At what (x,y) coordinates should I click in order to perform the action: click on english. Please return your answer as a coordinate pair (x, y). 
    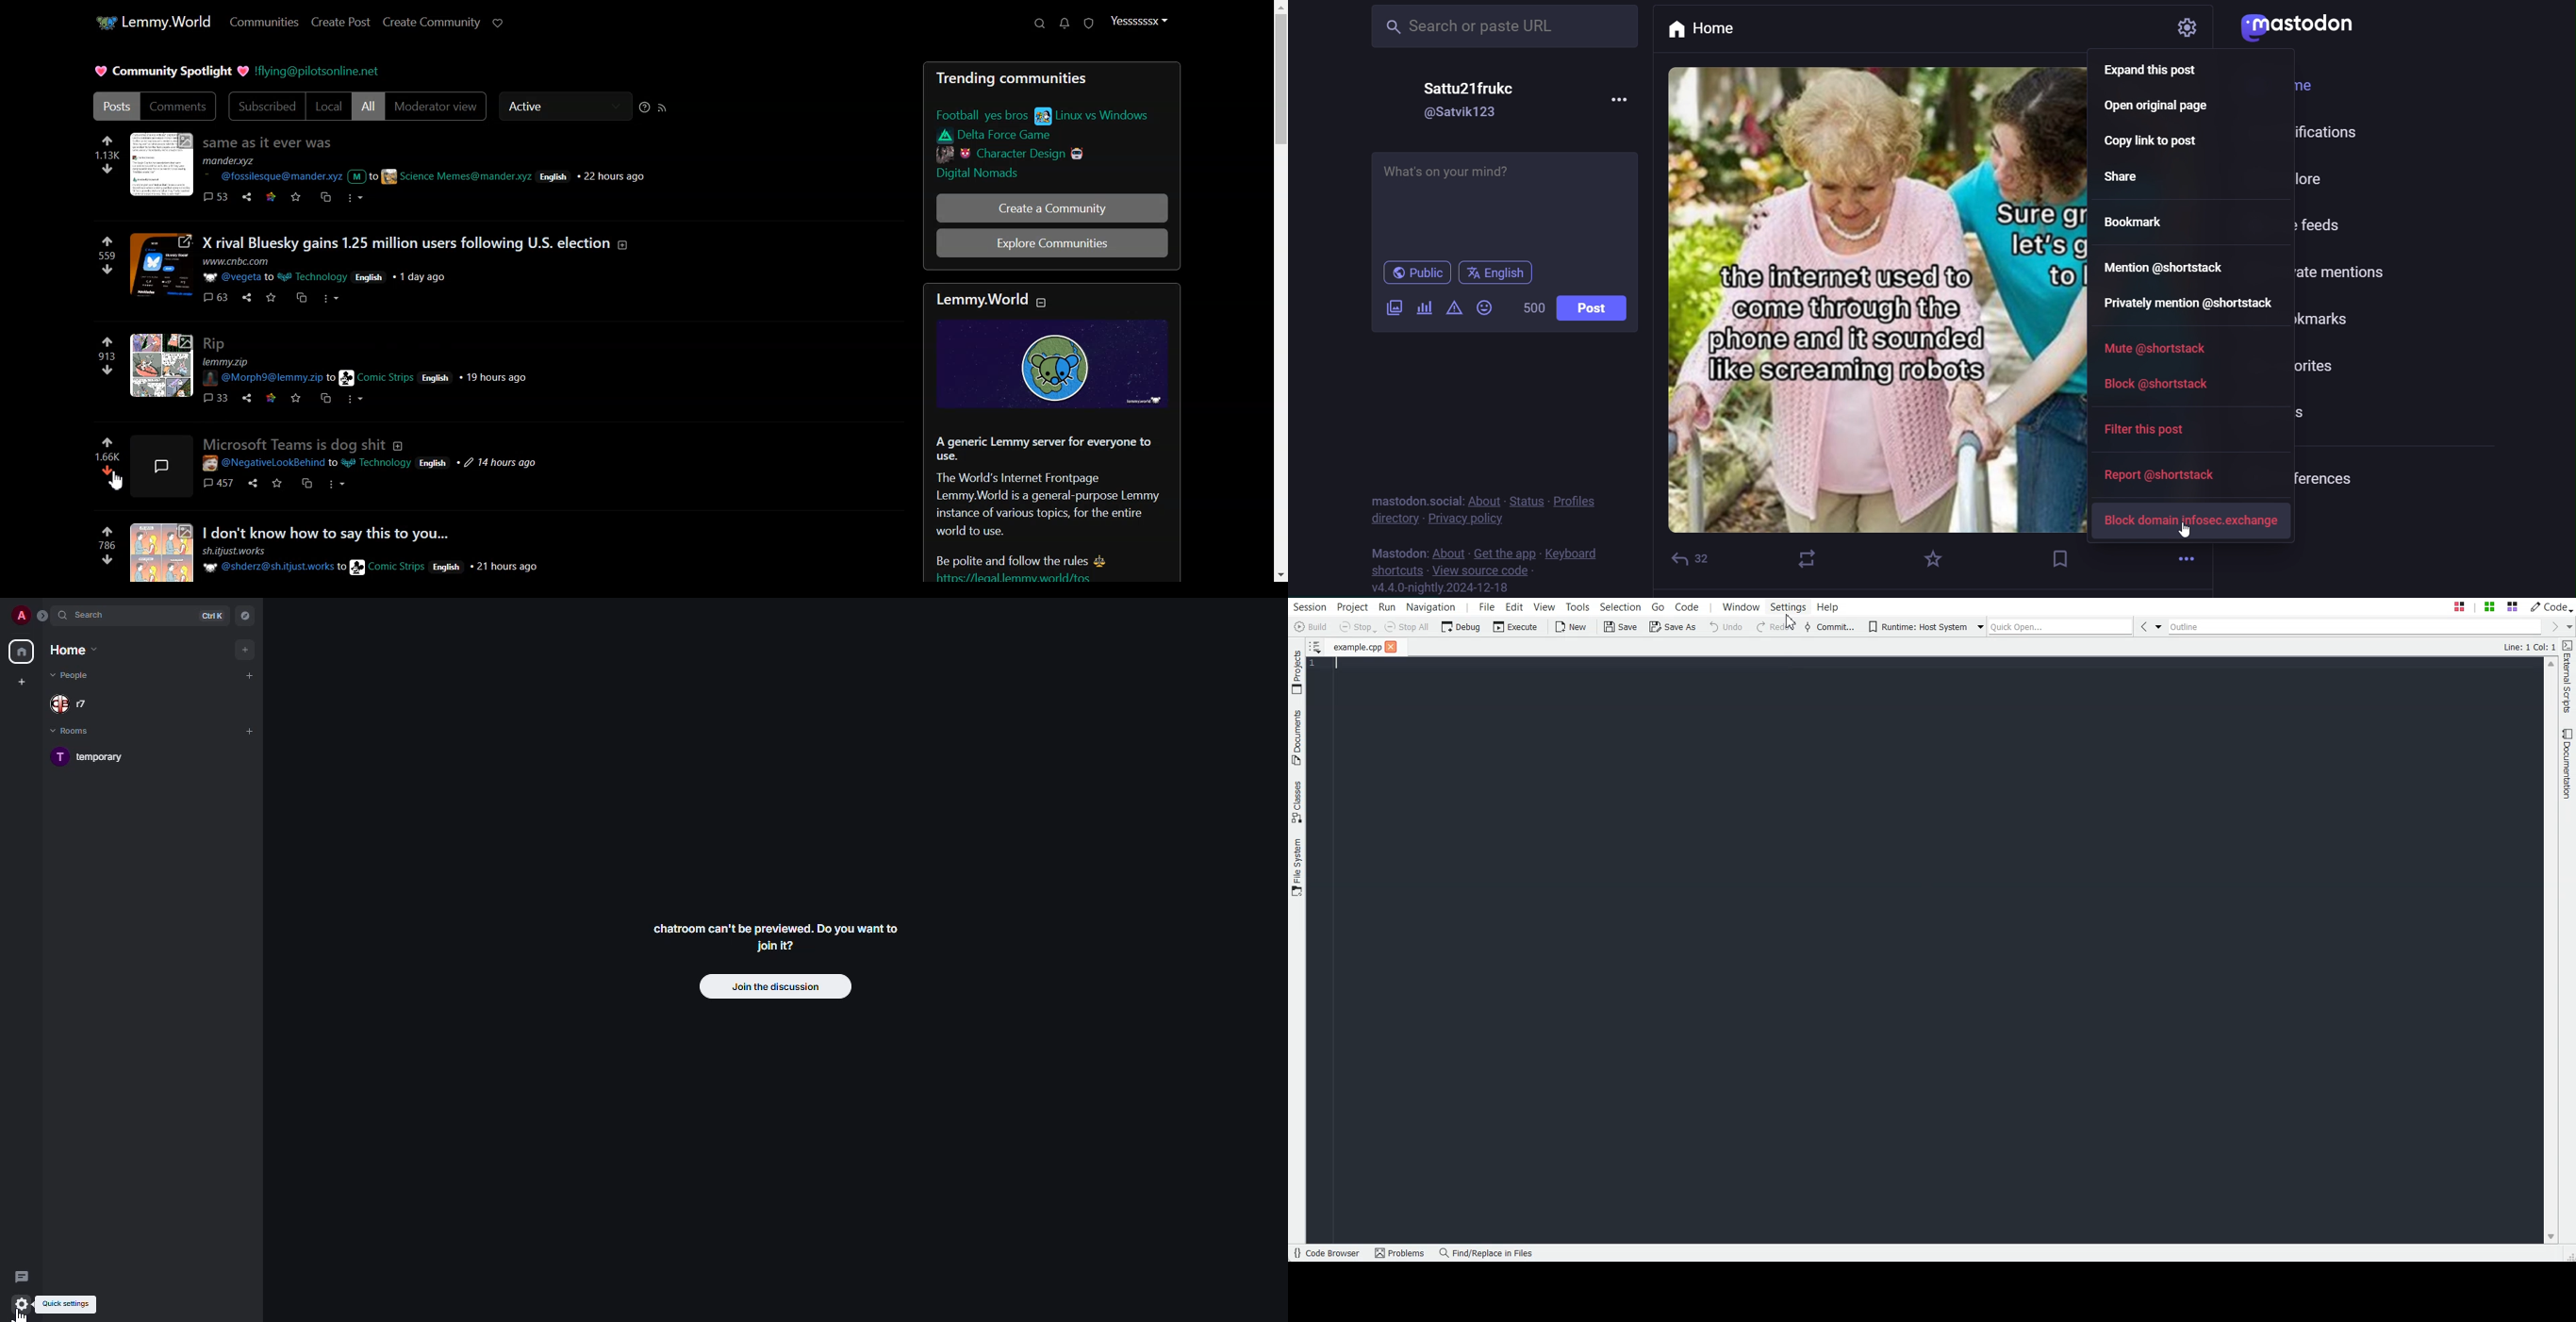
    Looking at the image, I should click on (1497, 274).